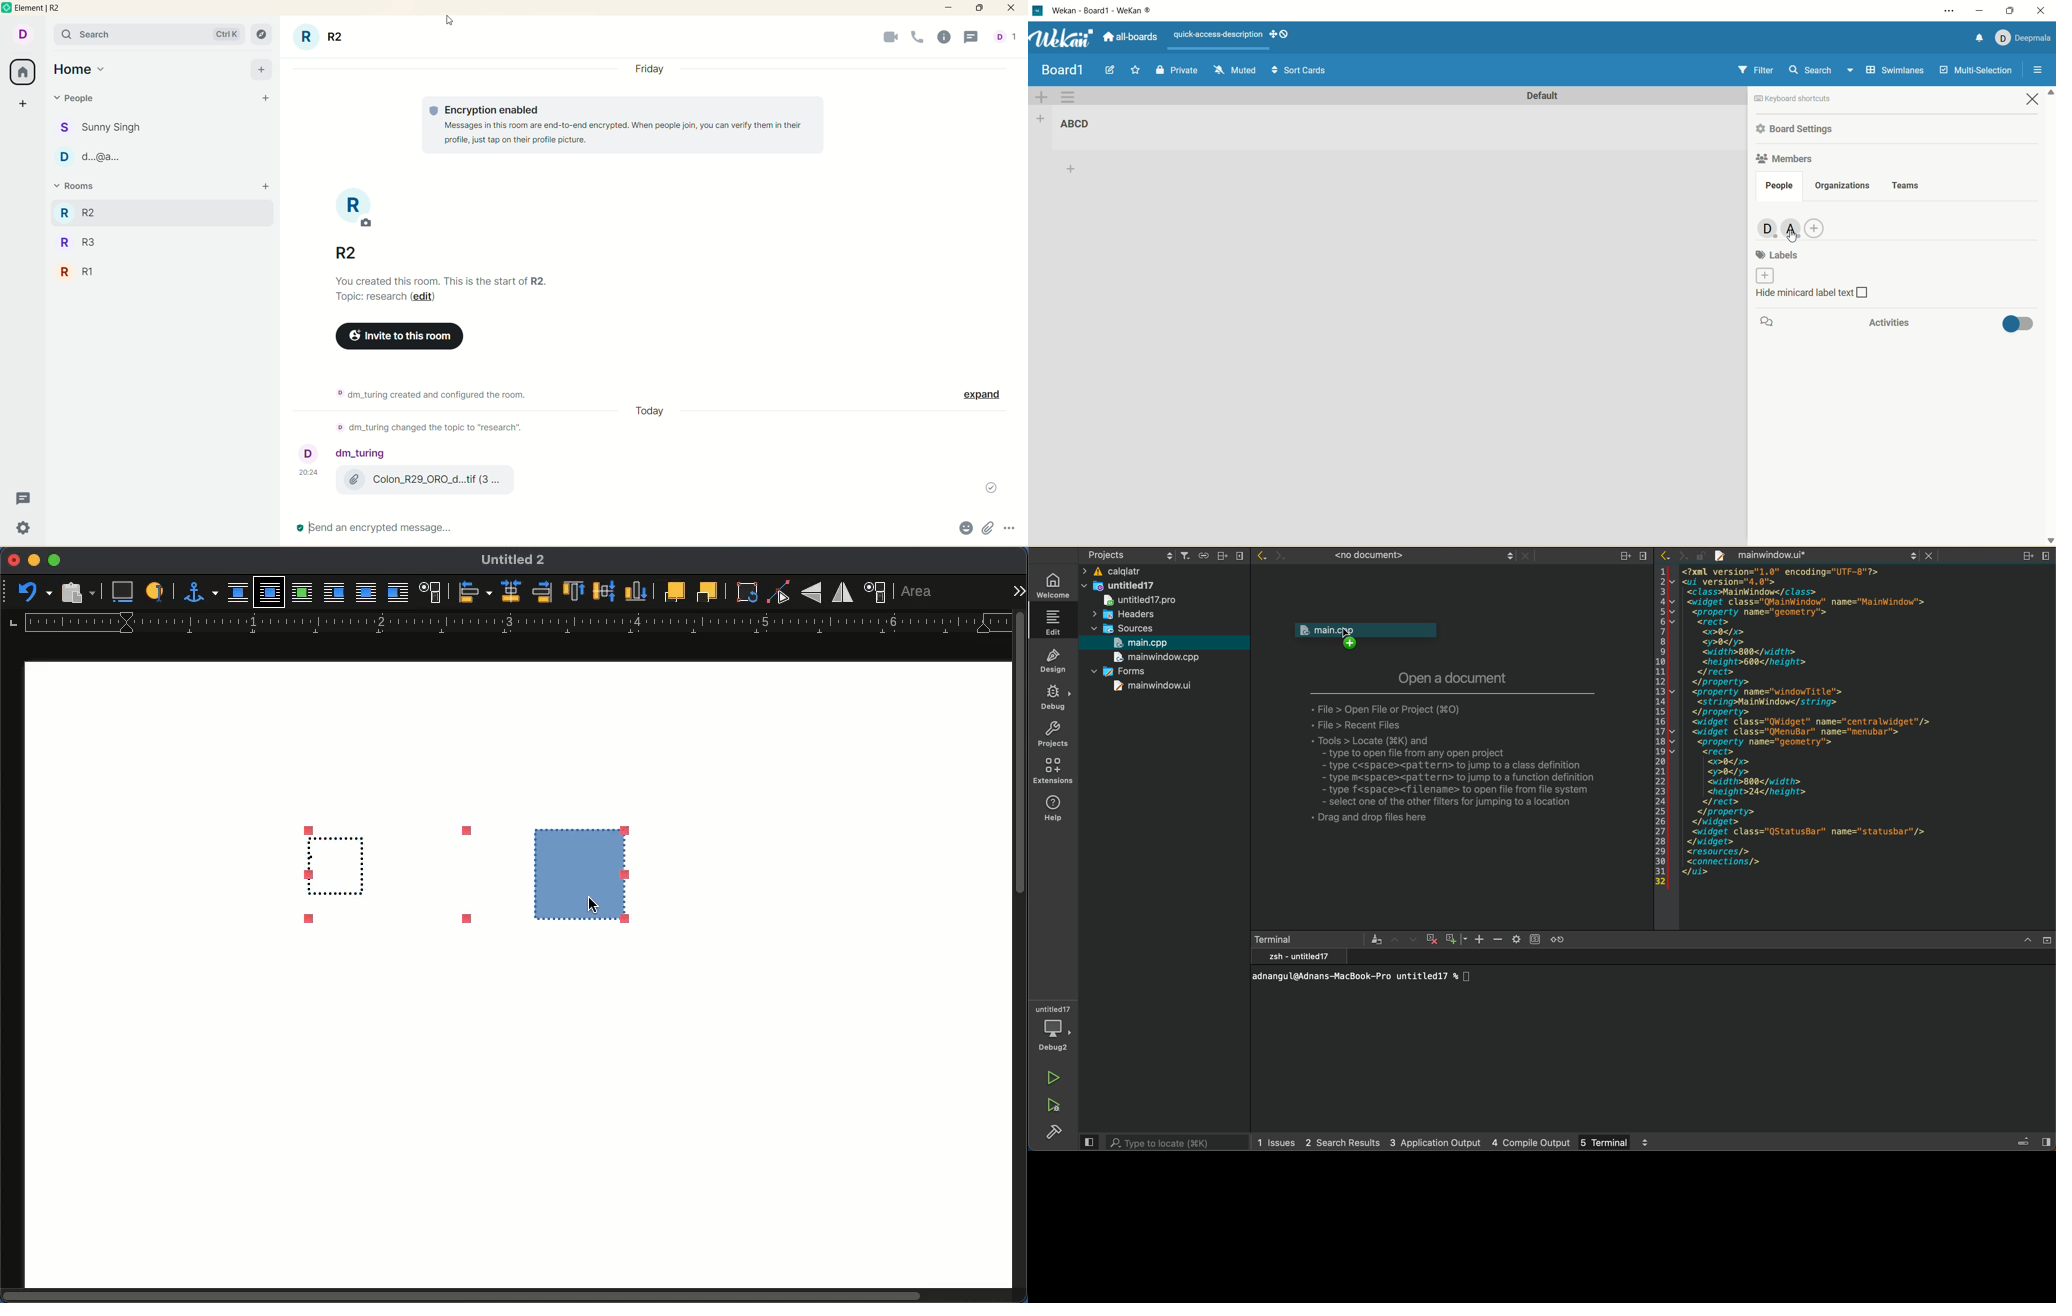  What do you see at coordinates (919, 591) in the screenshot?
I see `area` at bounding box center [919, 591].